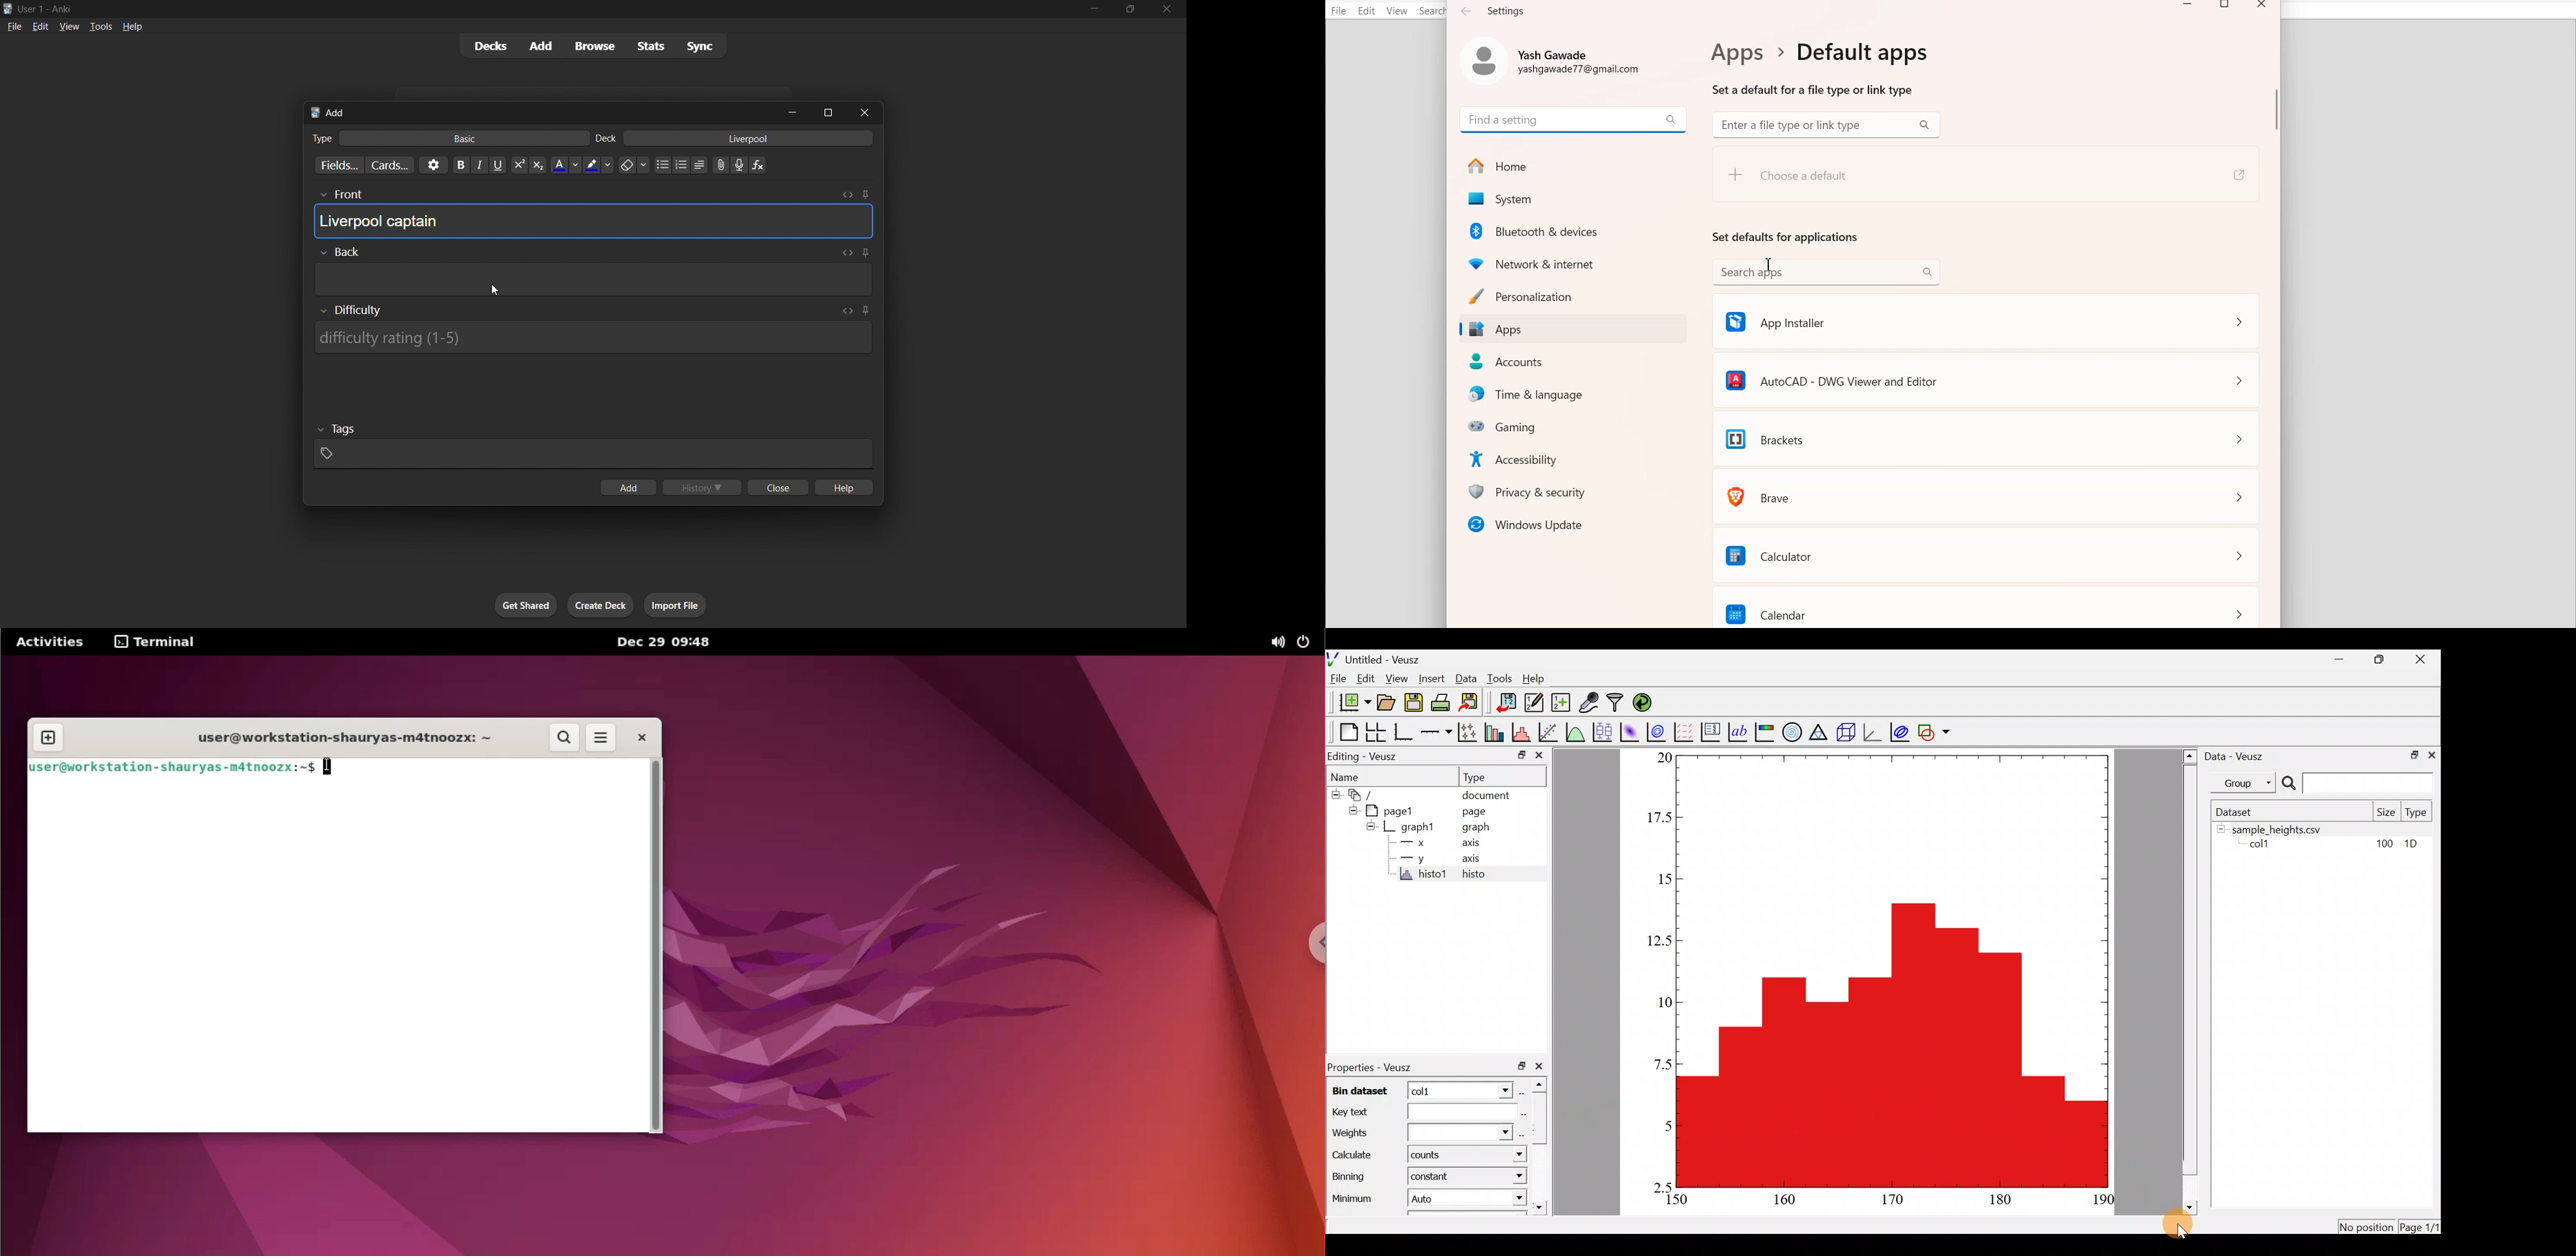 The width and height of the screenshot is (2576, 1260). Describe the element at coordinates (2387, 844) in the screenshot. I see `100` at that location.